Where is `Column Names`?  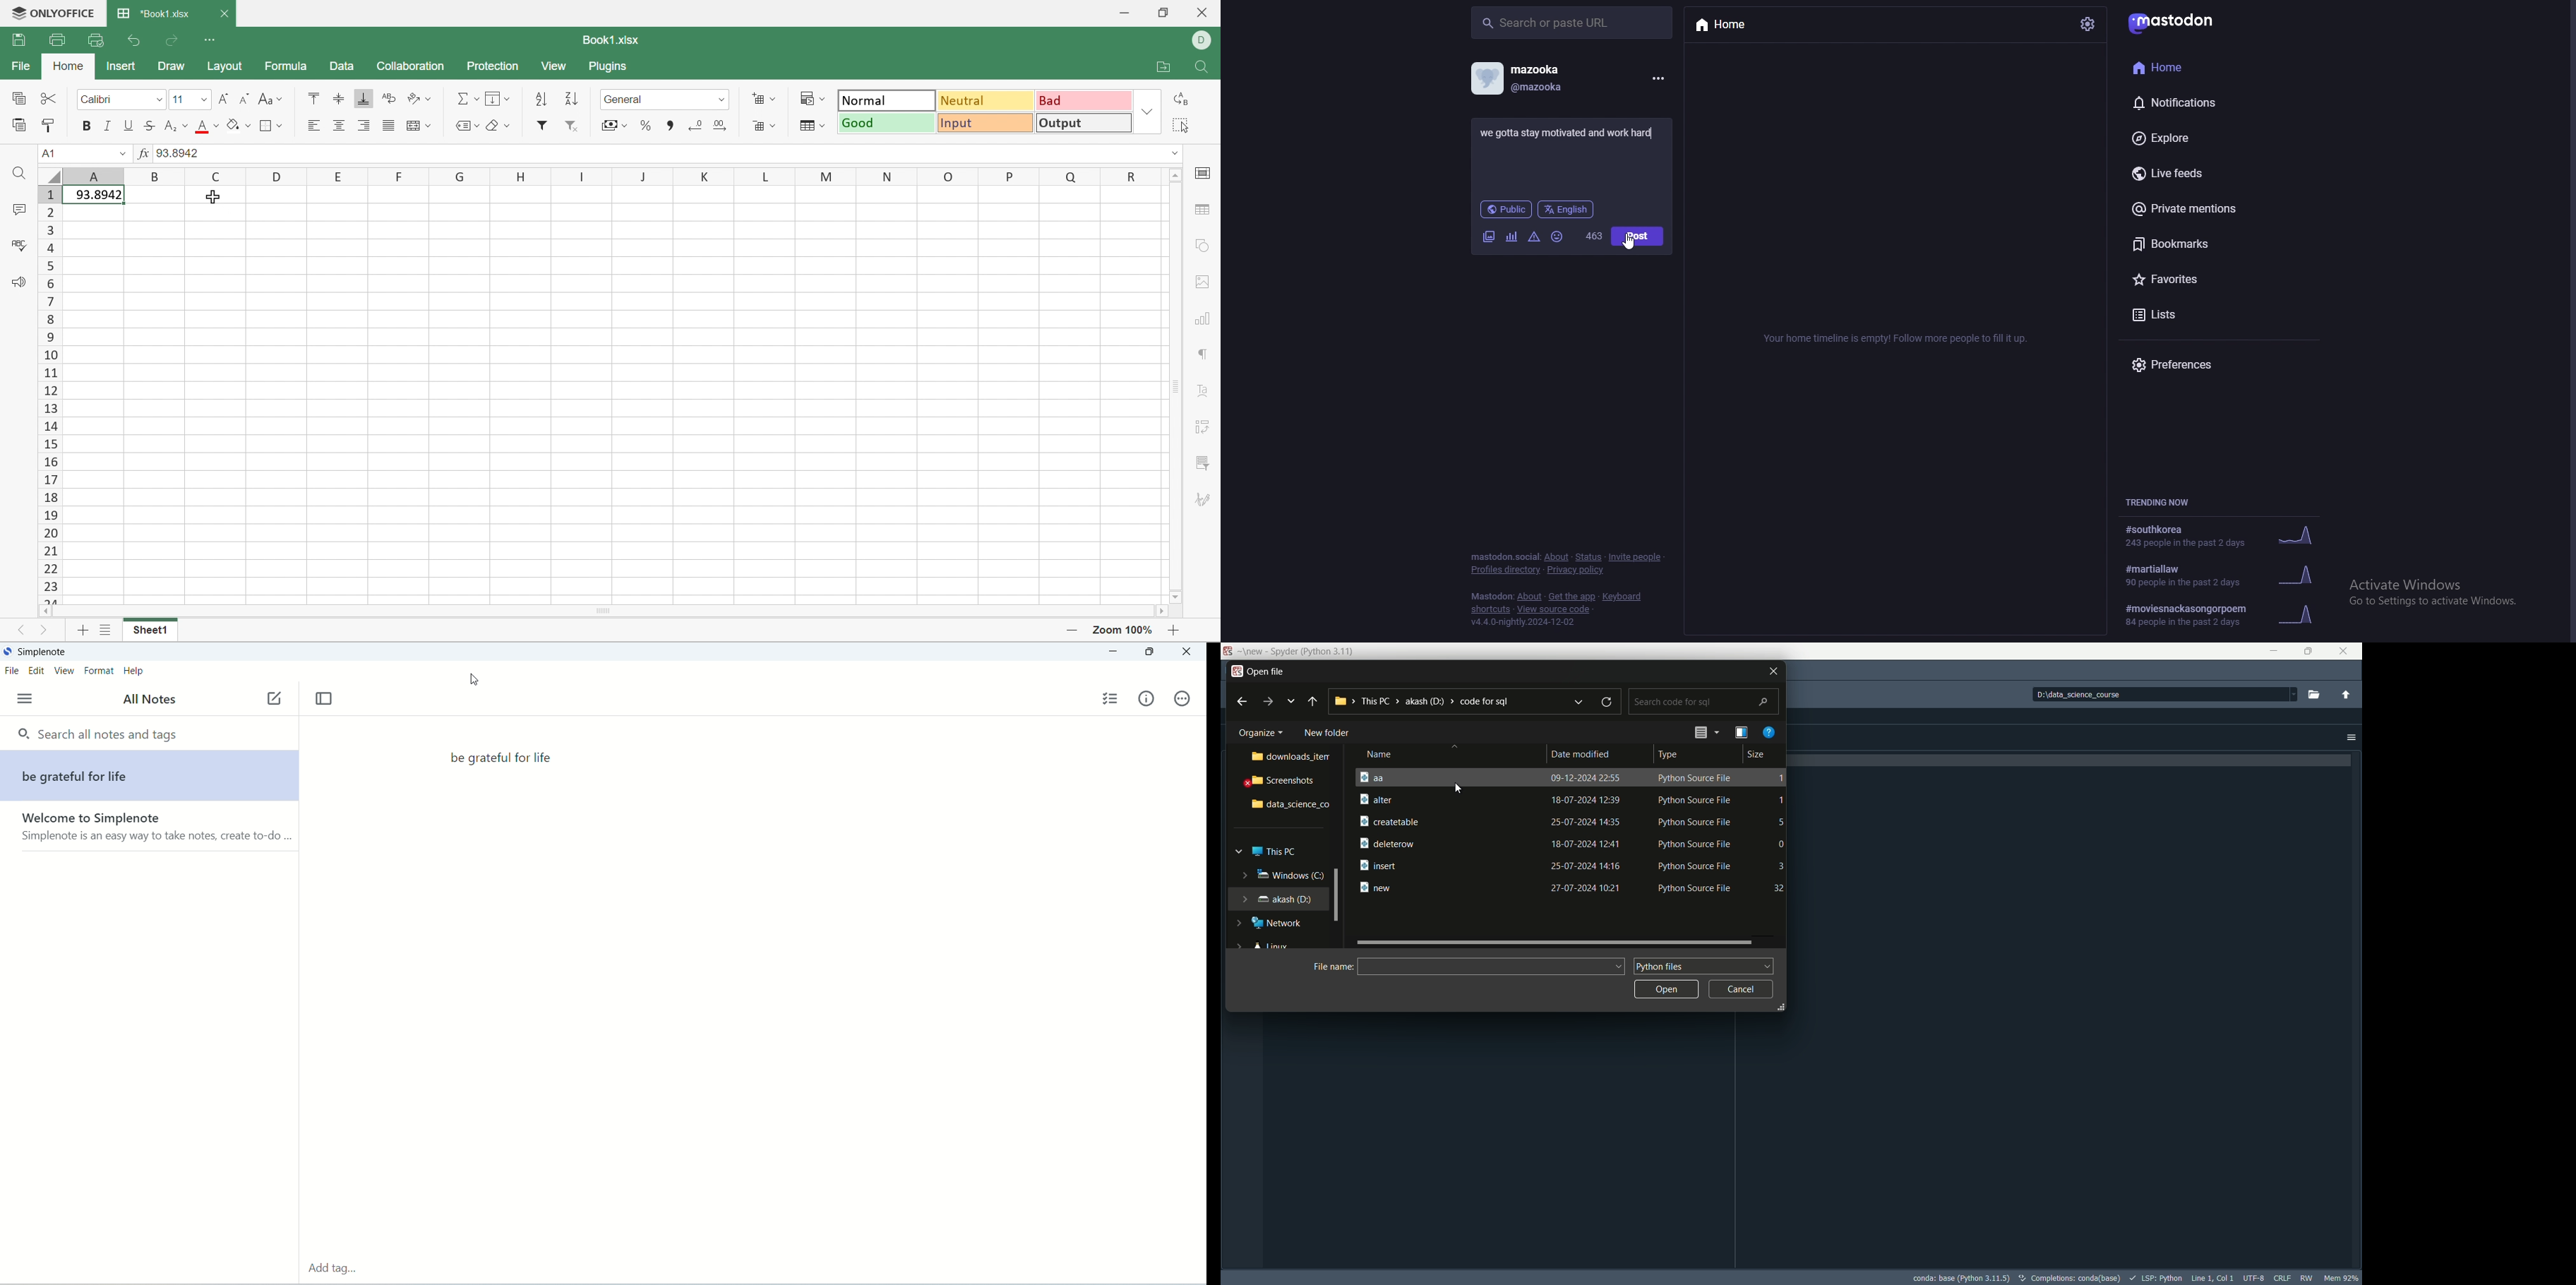 Column Names is located at coordinates (613, 175).